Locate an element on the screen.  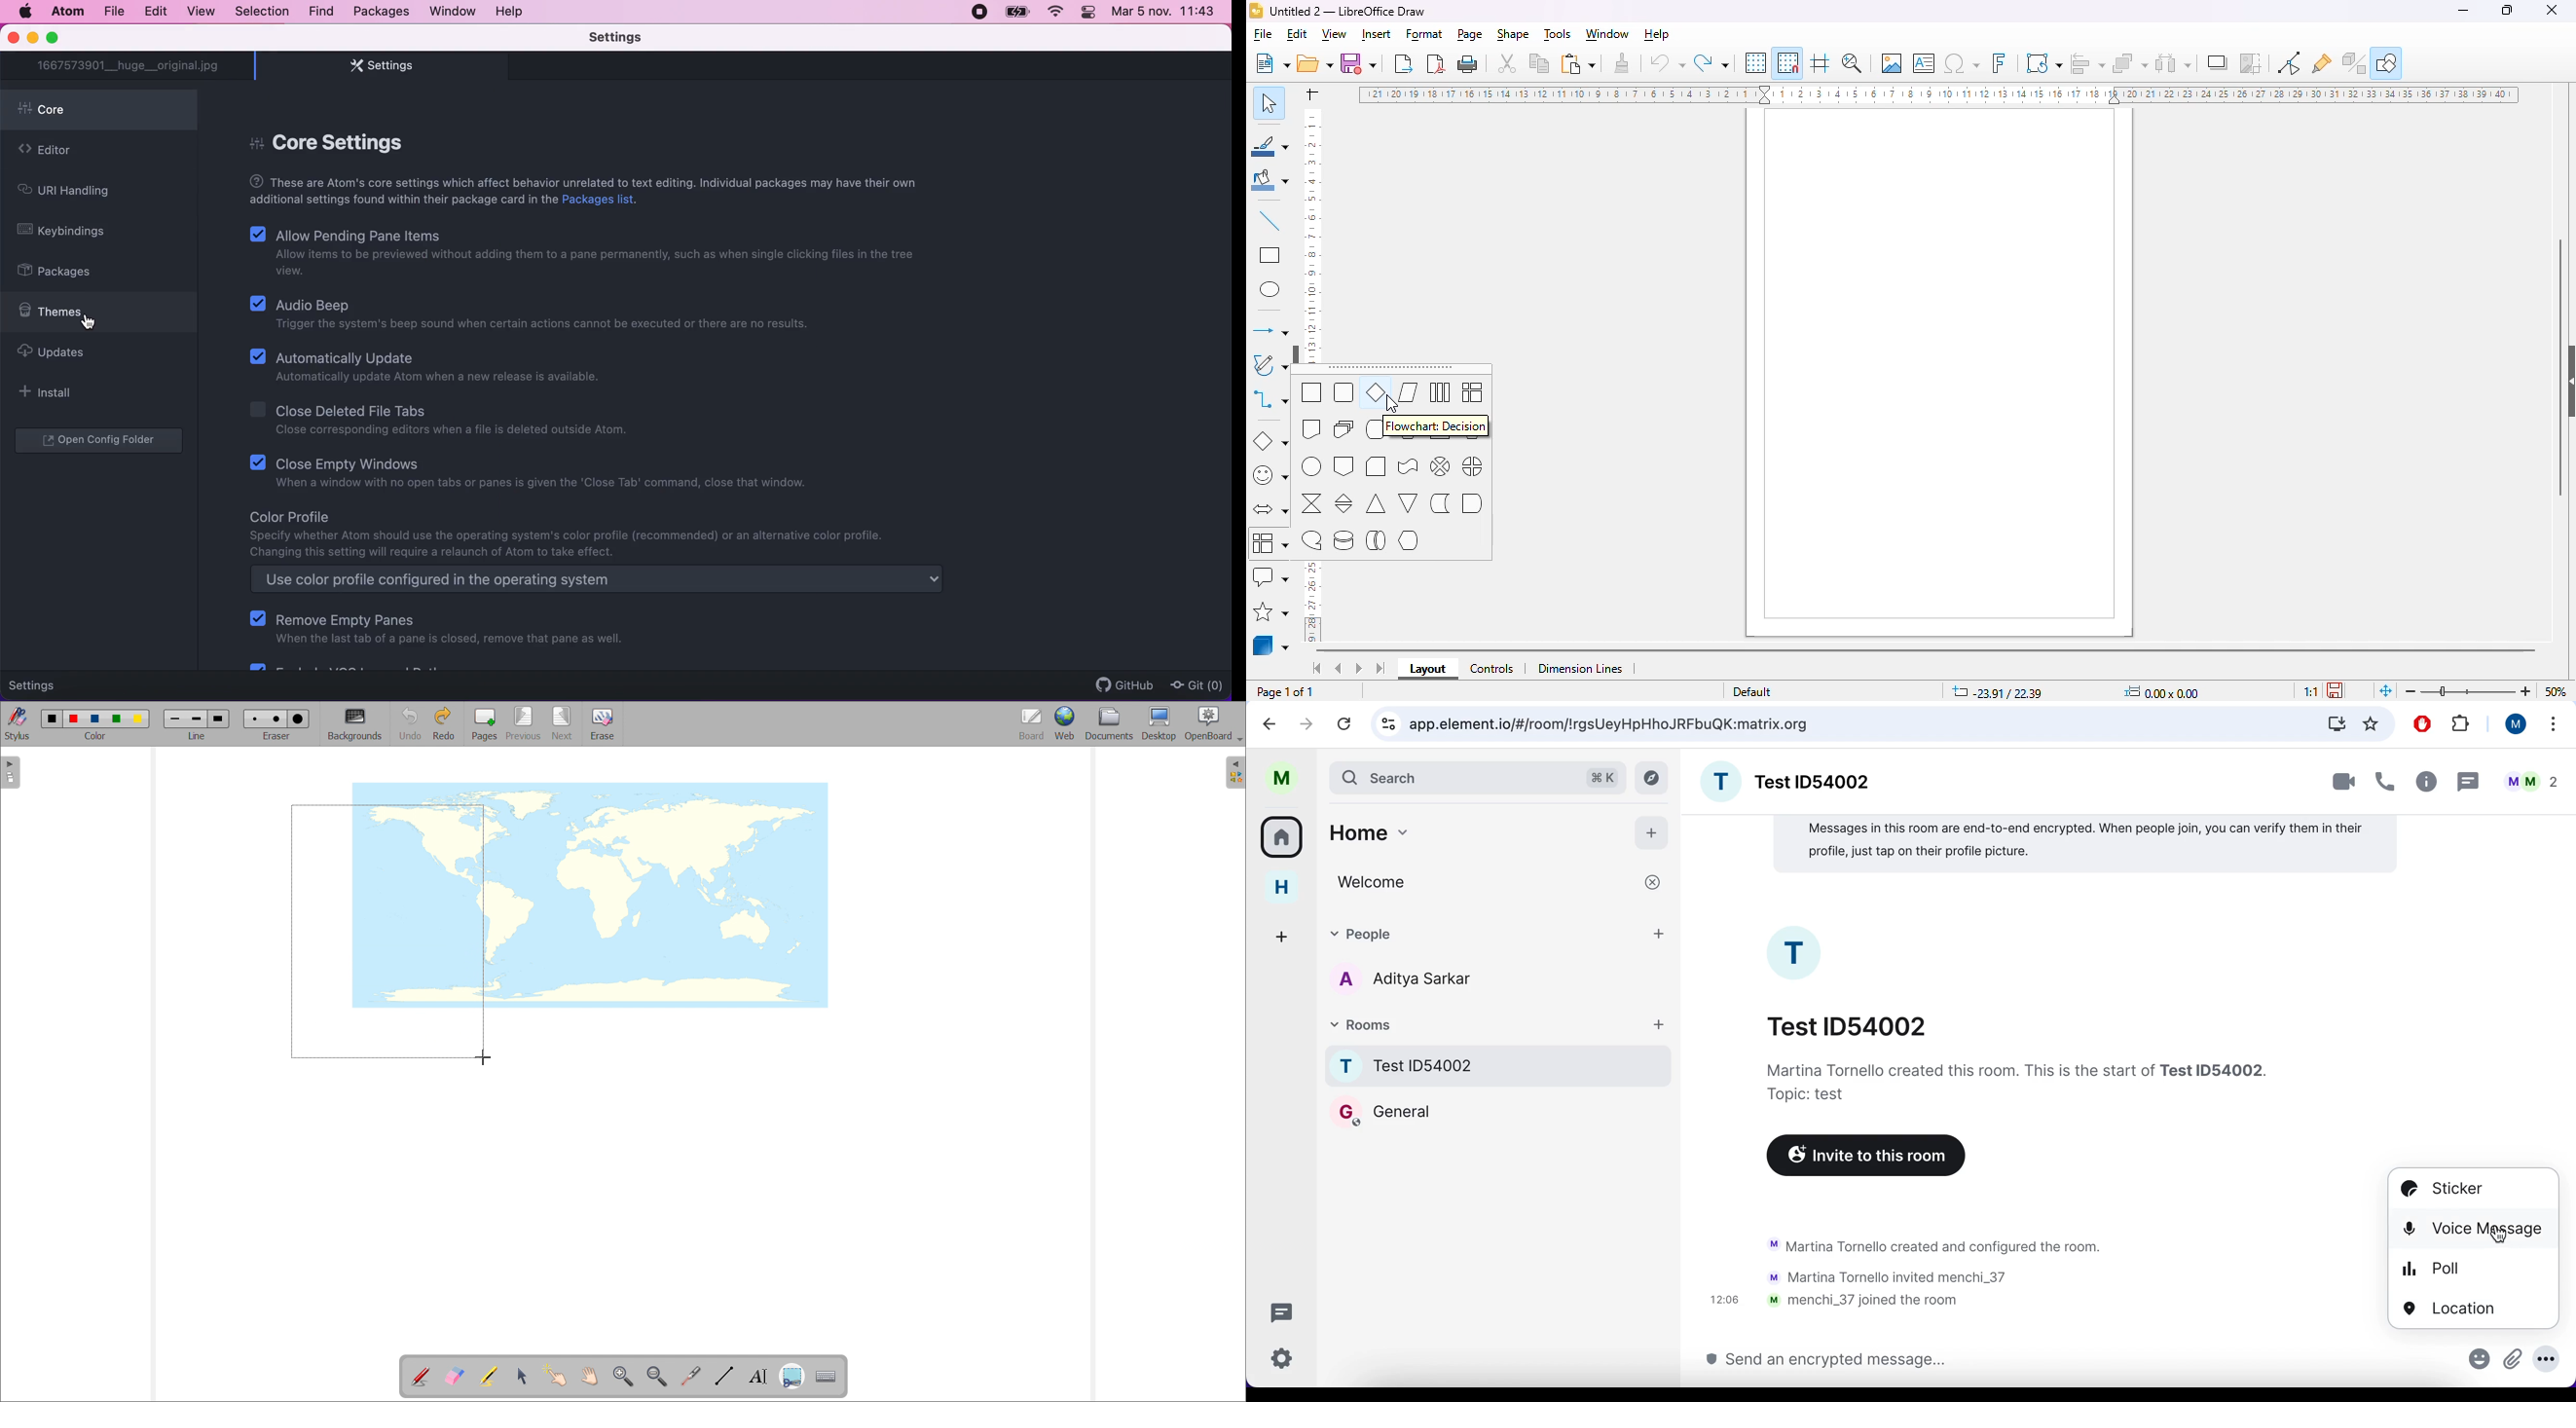
thread is located at coordinates (2469, 779).